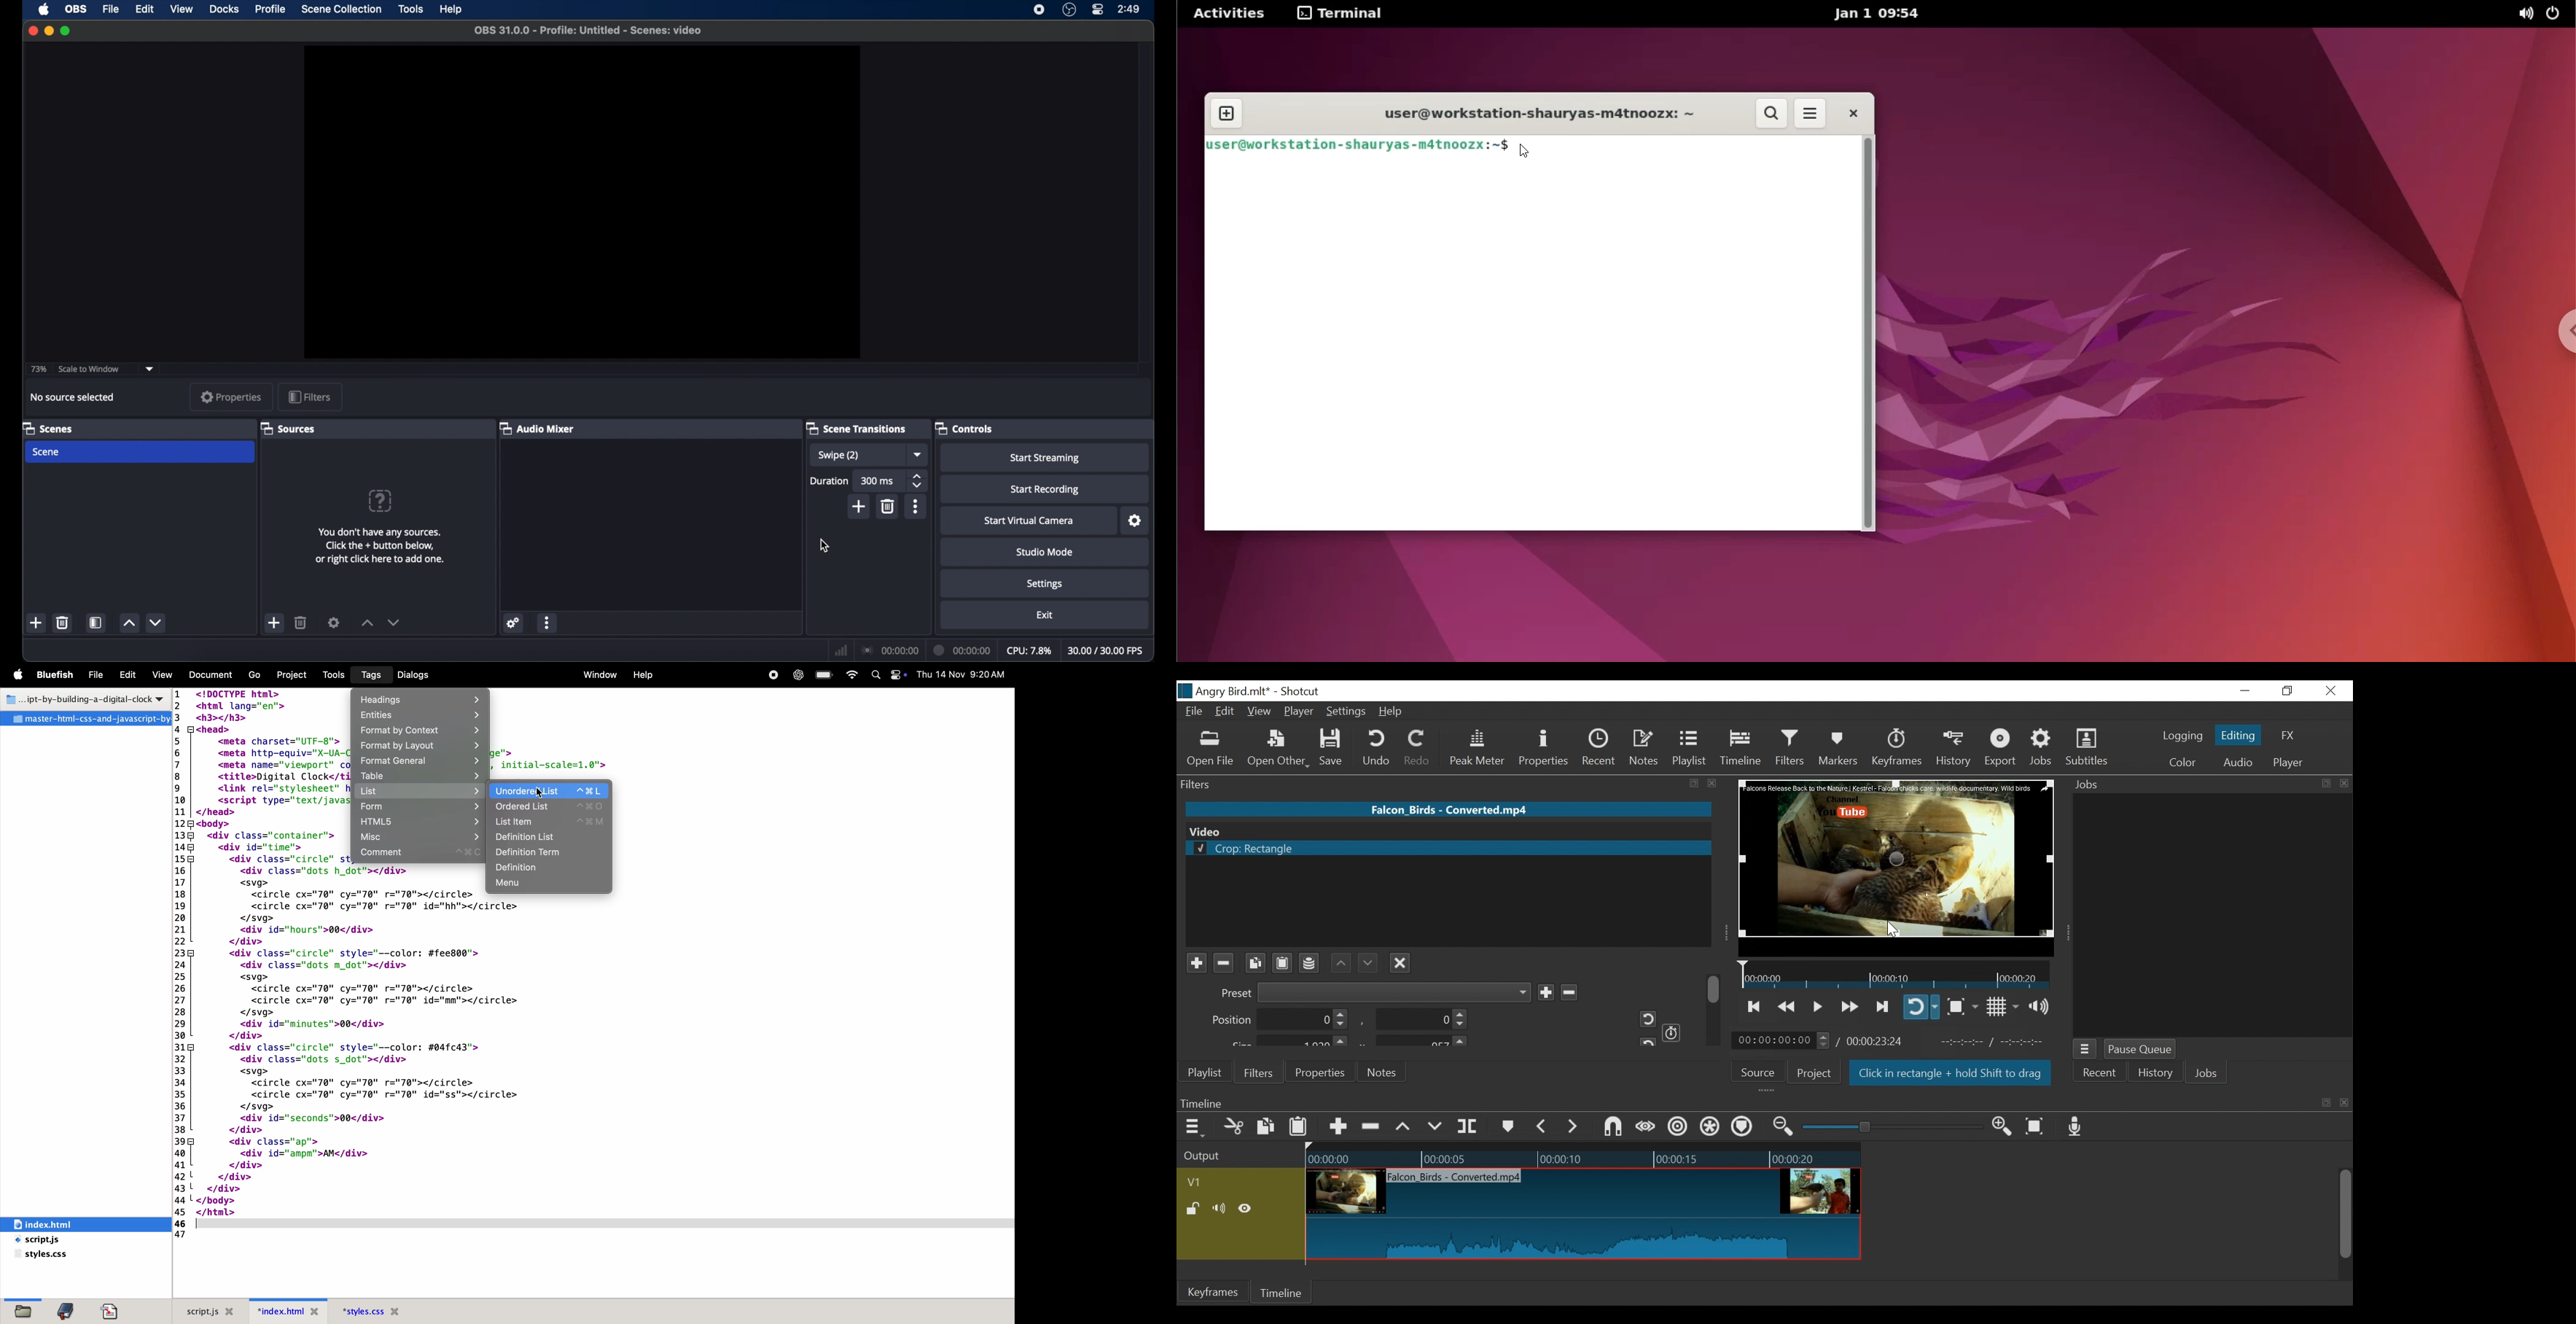 The width and height of the screenshot is (2576, 1344). Describe the element at coordinates (2183, 737) in the screenshot. I see `logging` at that location.